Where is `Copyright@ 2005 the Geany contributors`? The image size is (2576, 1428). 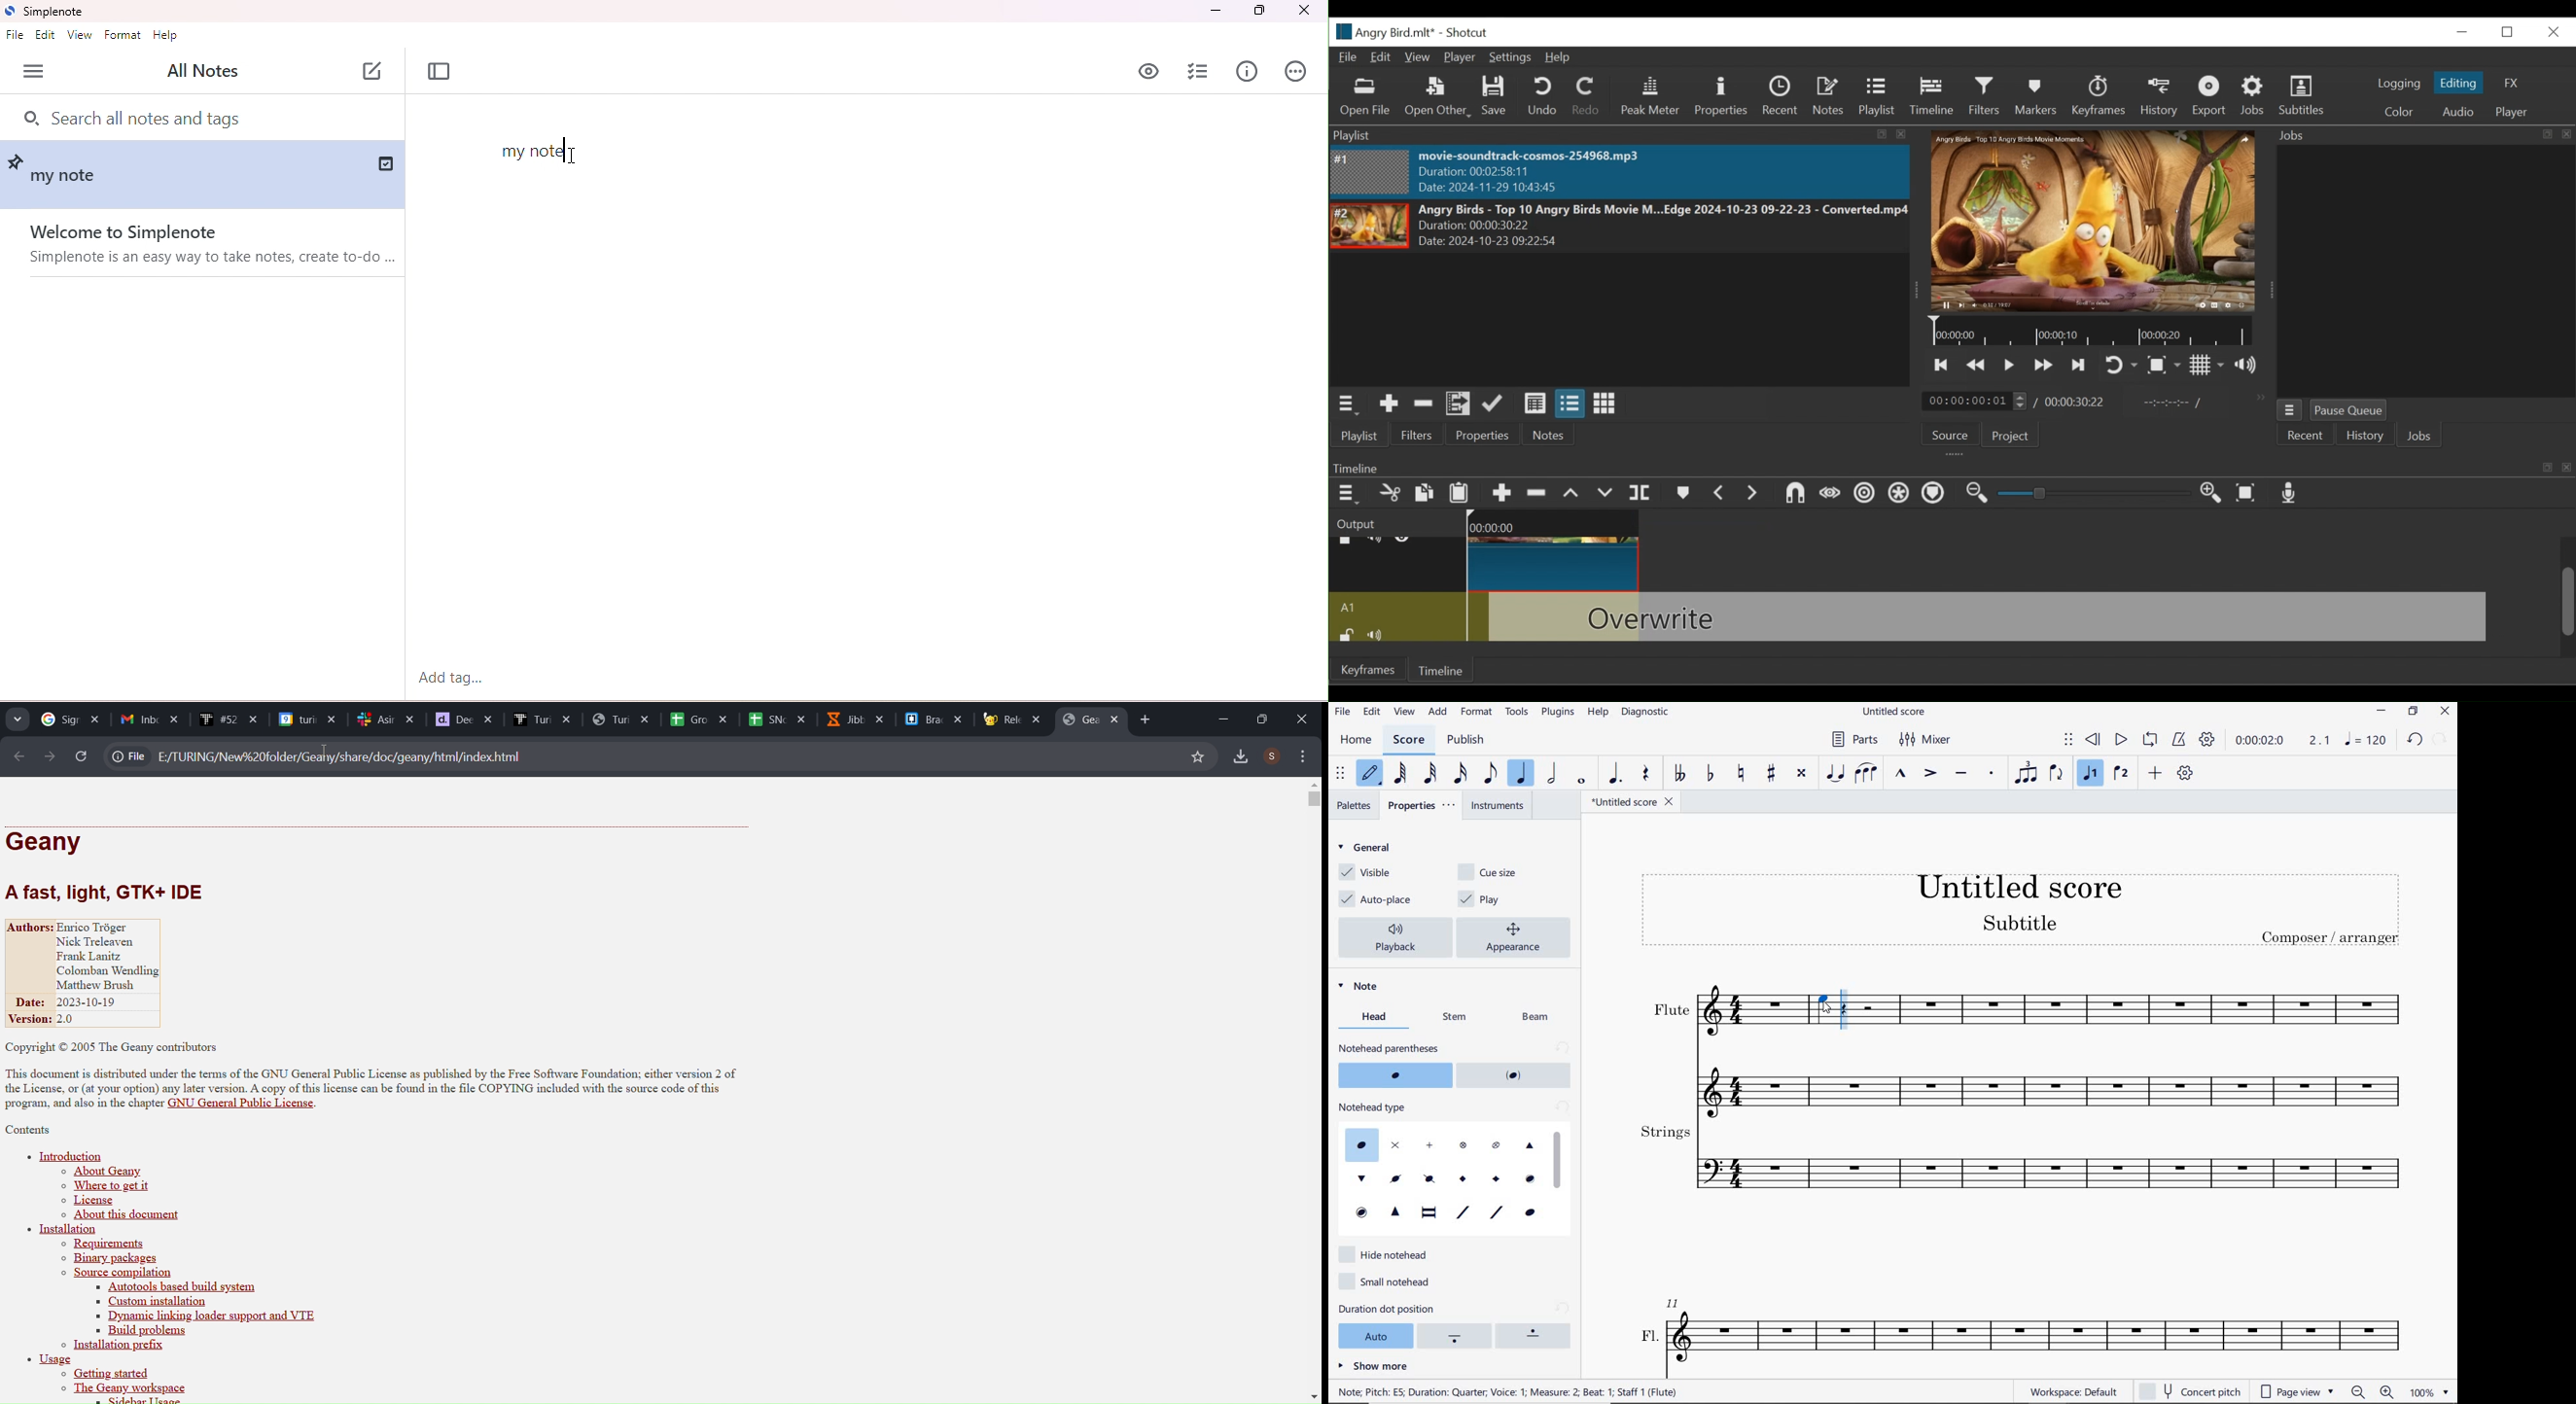 Copyright@ 2005 the Geany contributors is located at coordinates (118, 1046).